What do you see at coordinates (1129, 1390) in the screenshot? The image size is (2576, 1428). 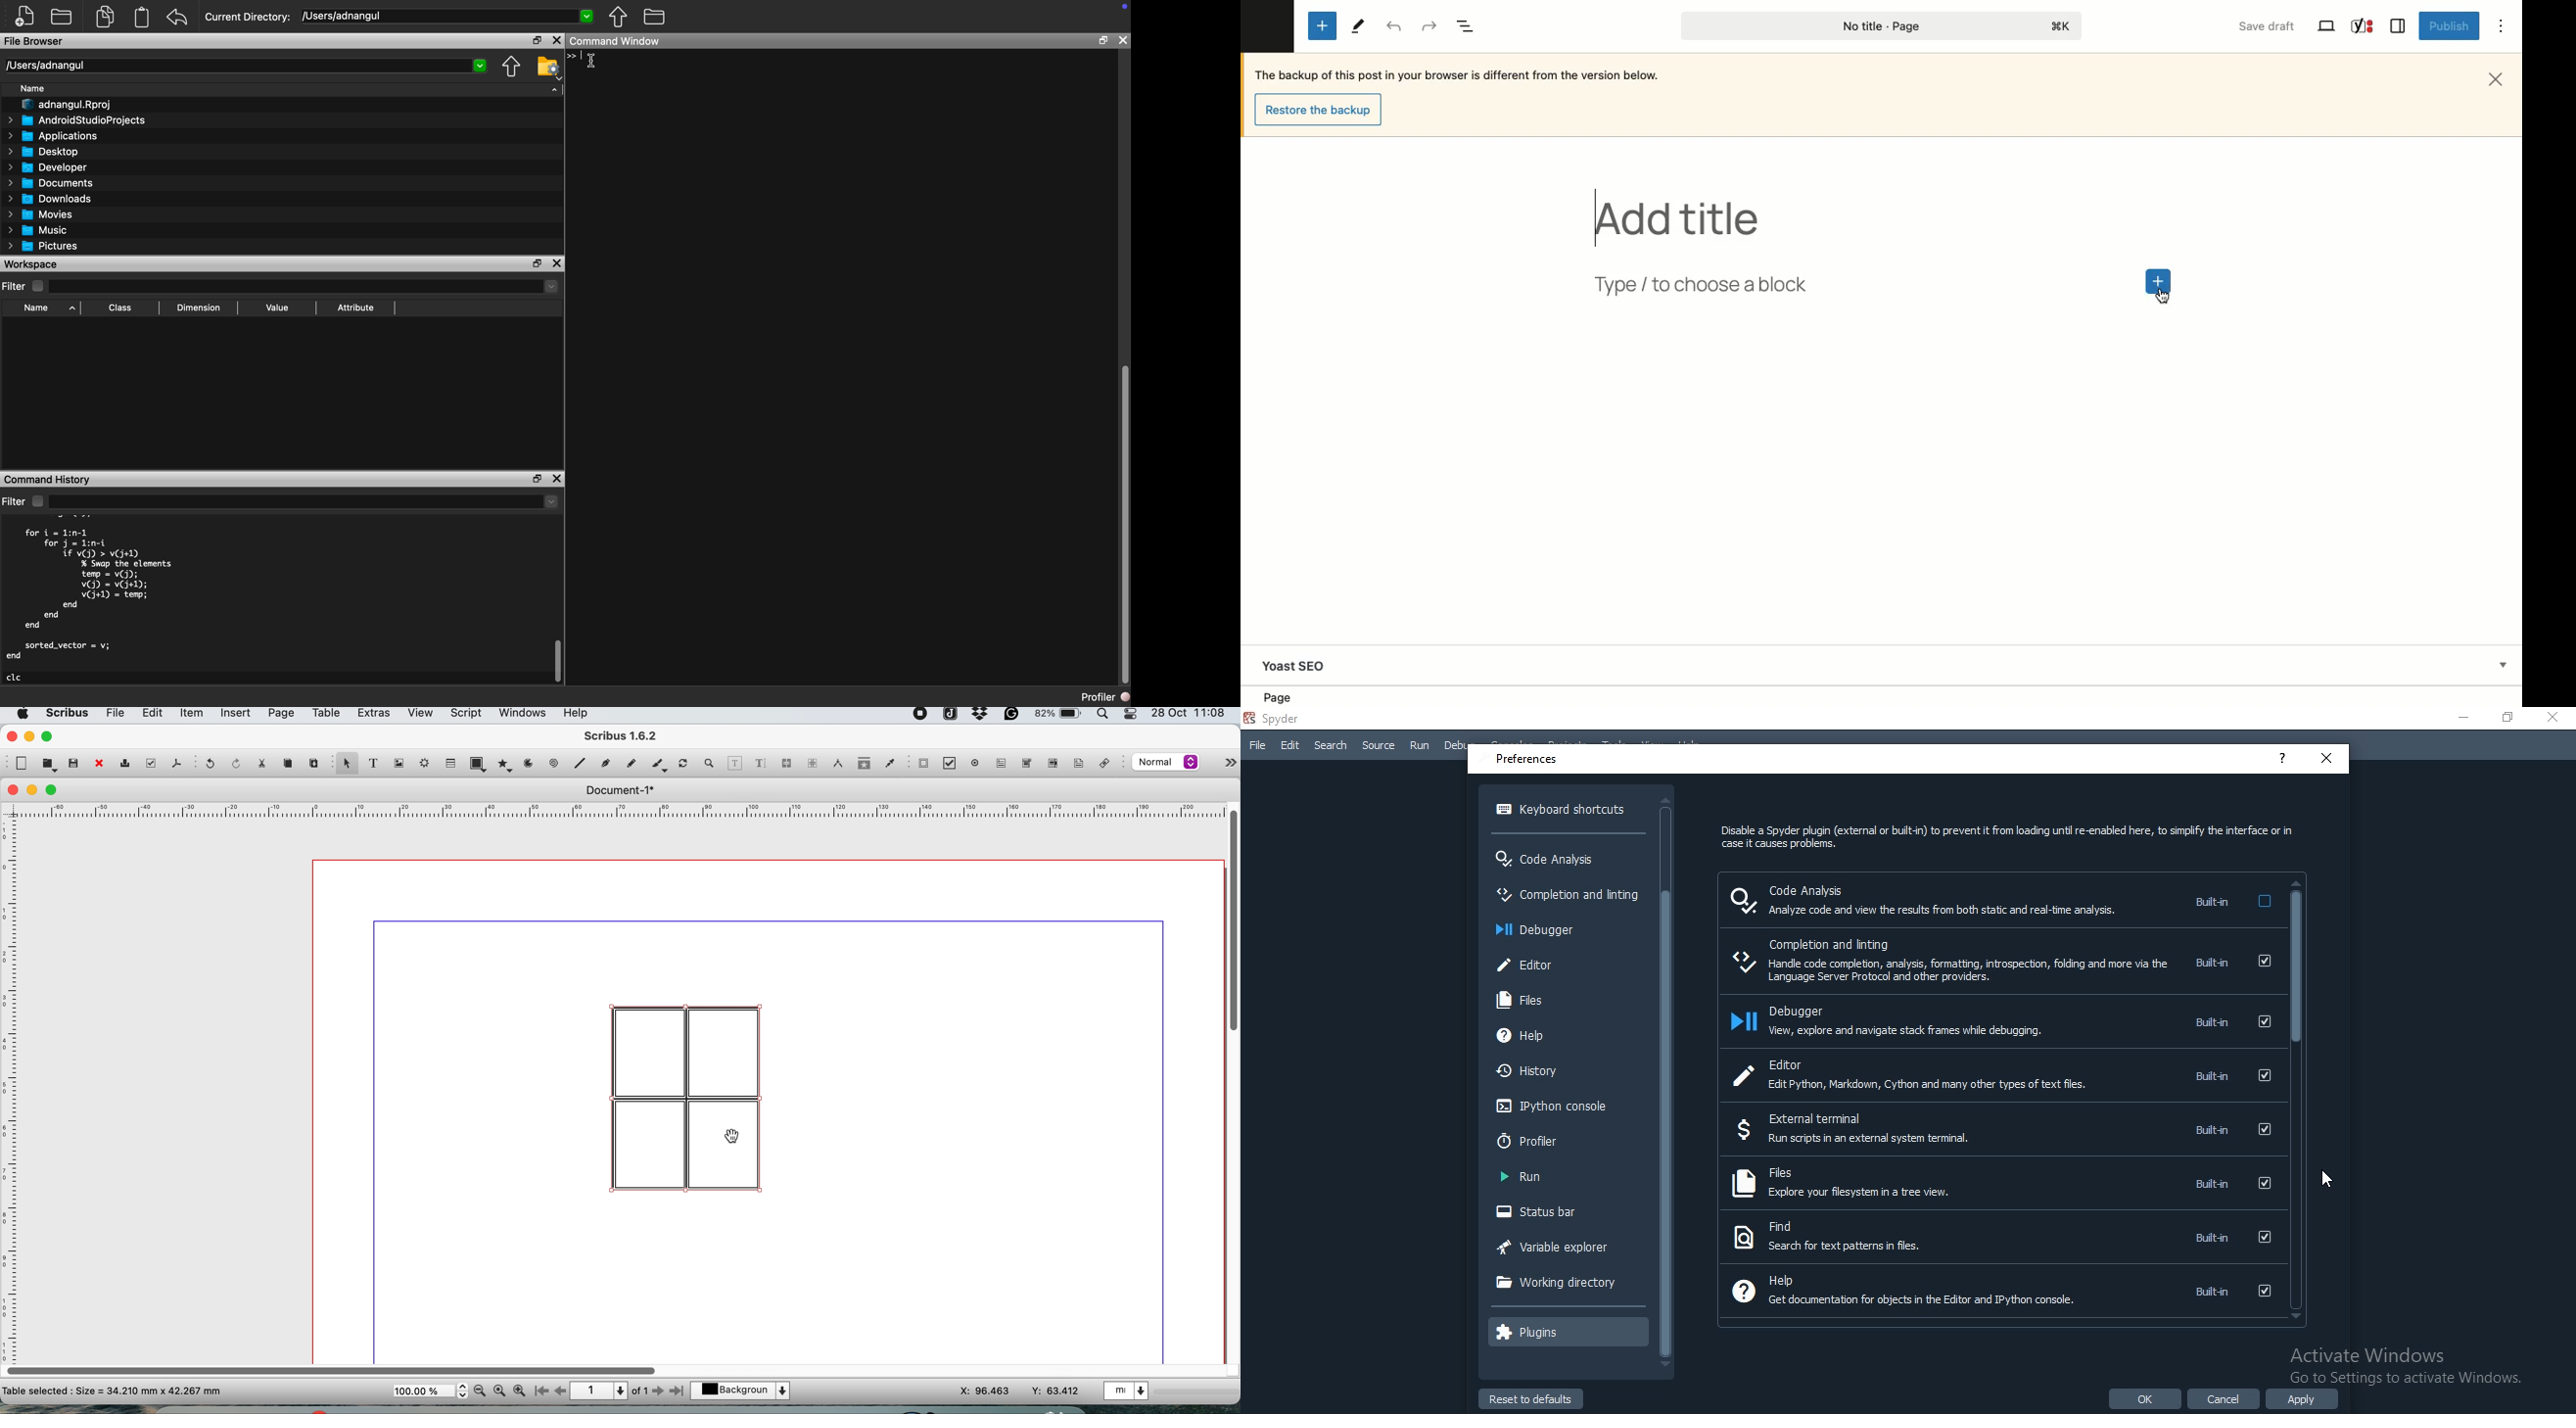 I see `select the current unit` at bounding box center [1129, 1390].